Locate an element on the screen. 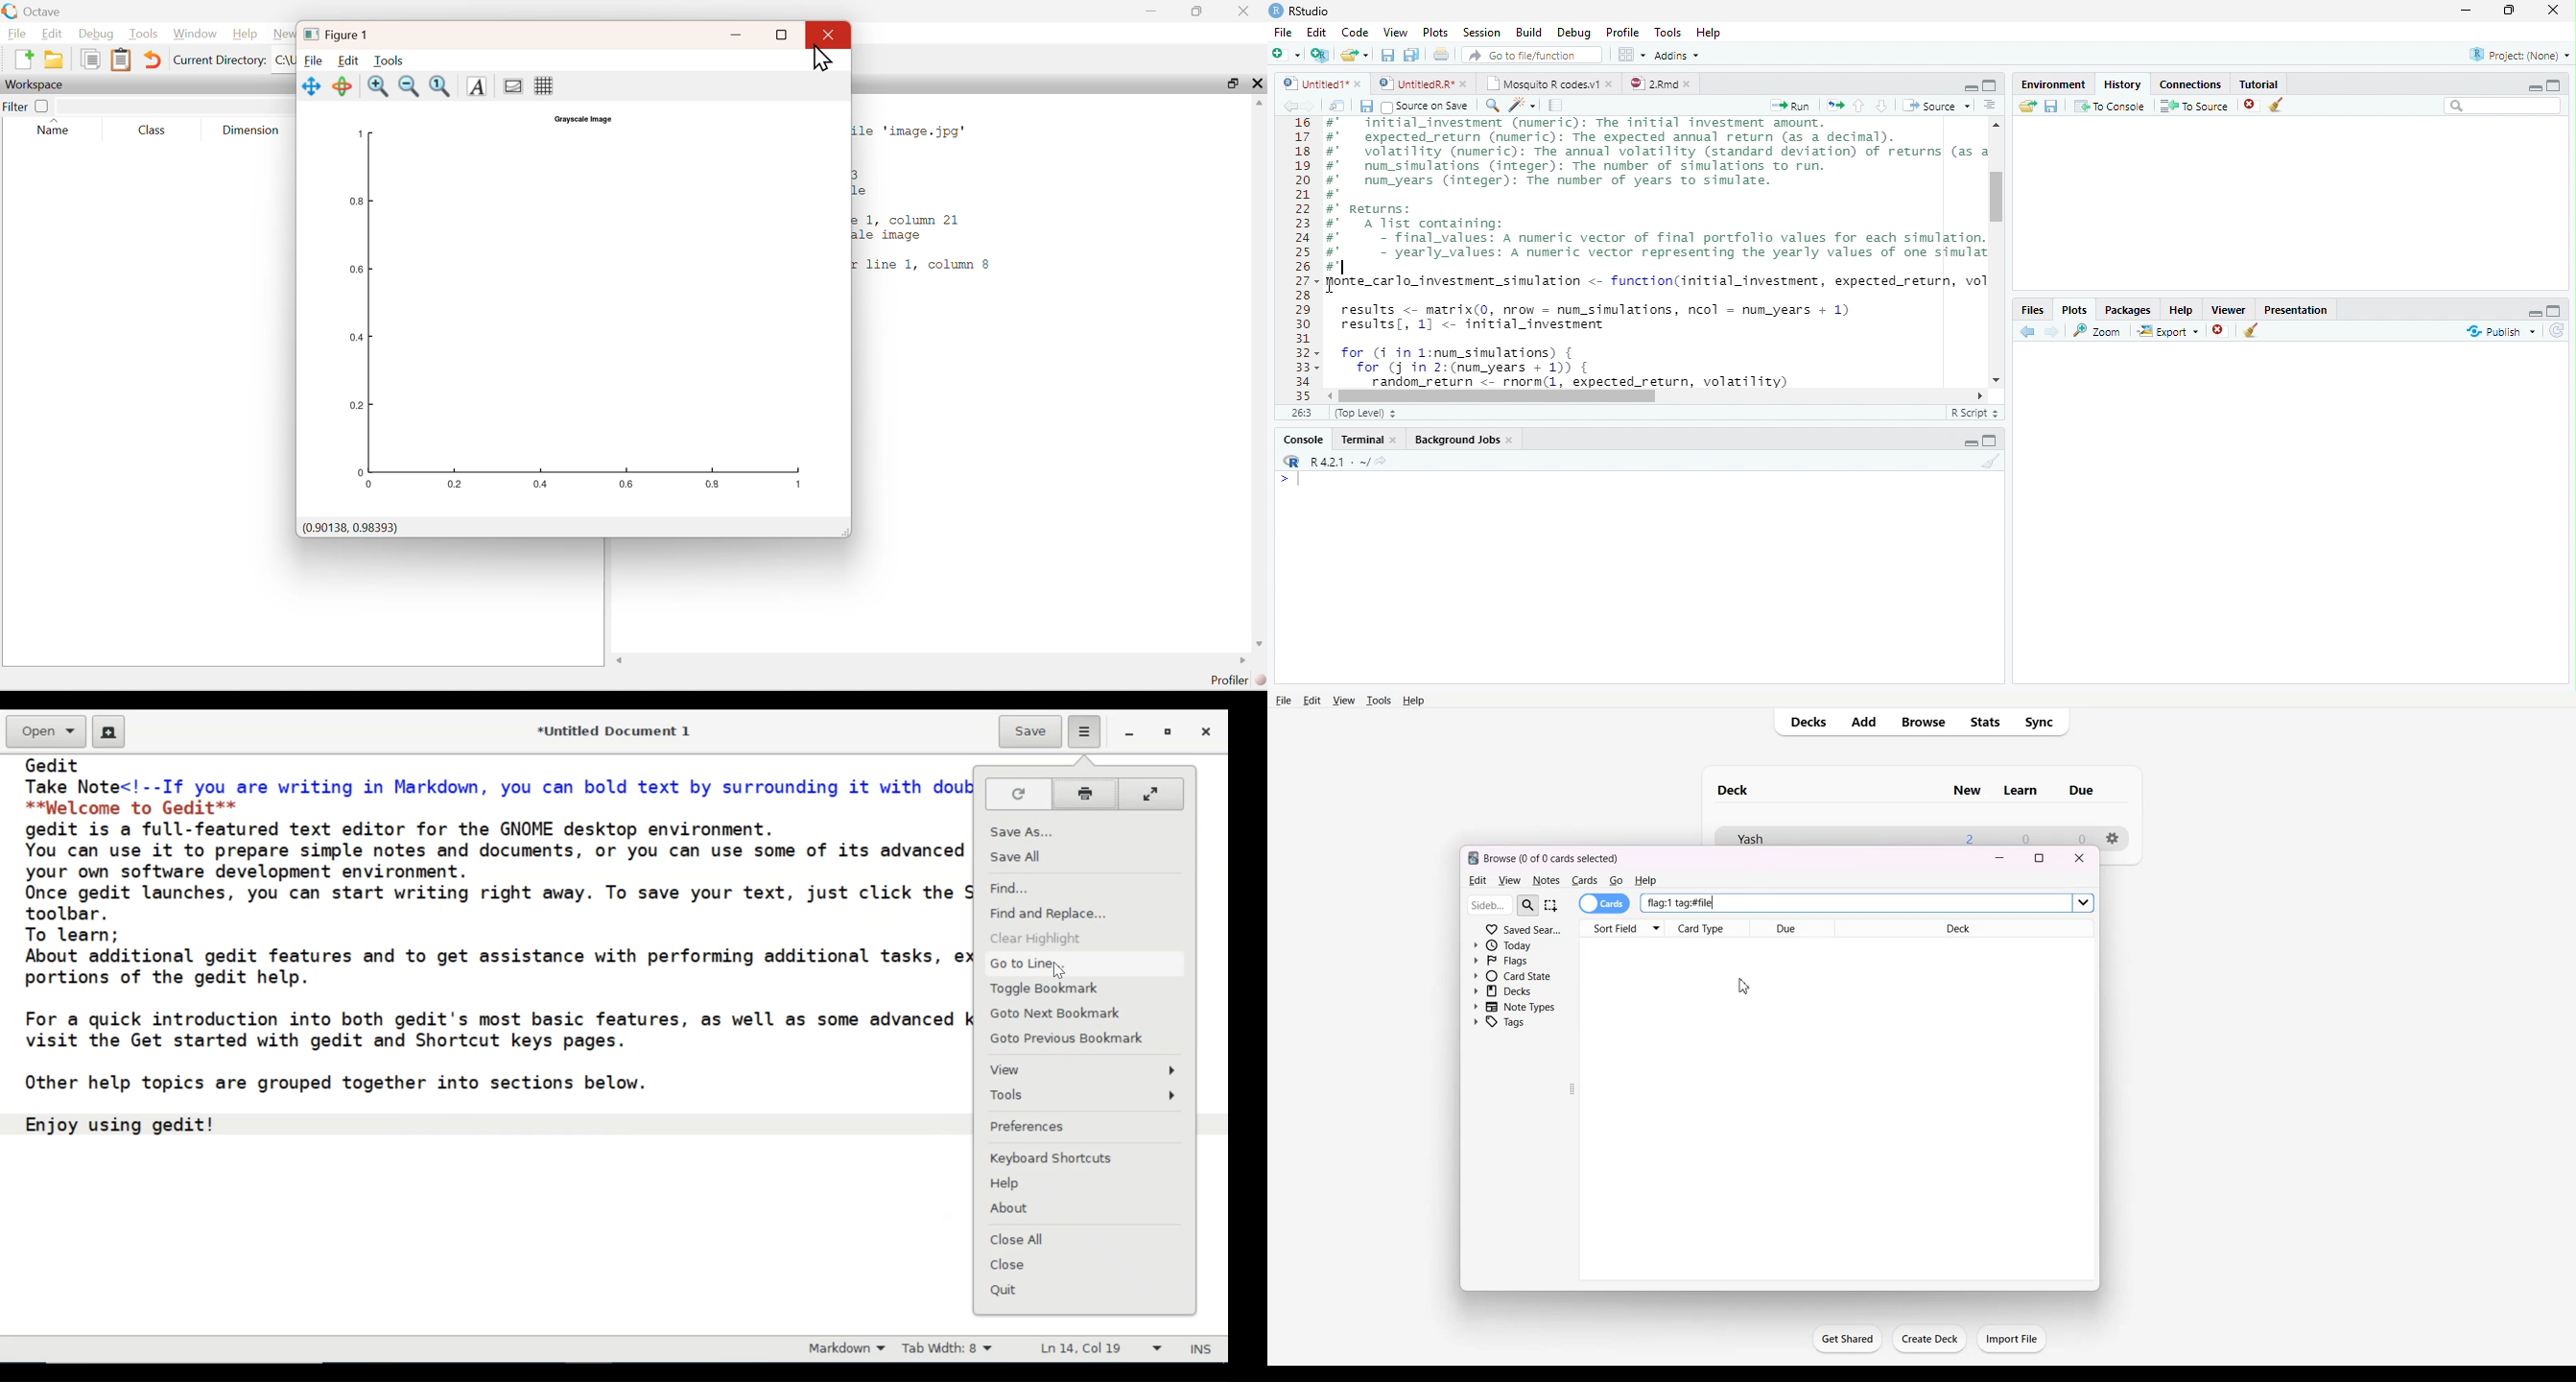  Open an existing file is located at coordinates (1355, 54).